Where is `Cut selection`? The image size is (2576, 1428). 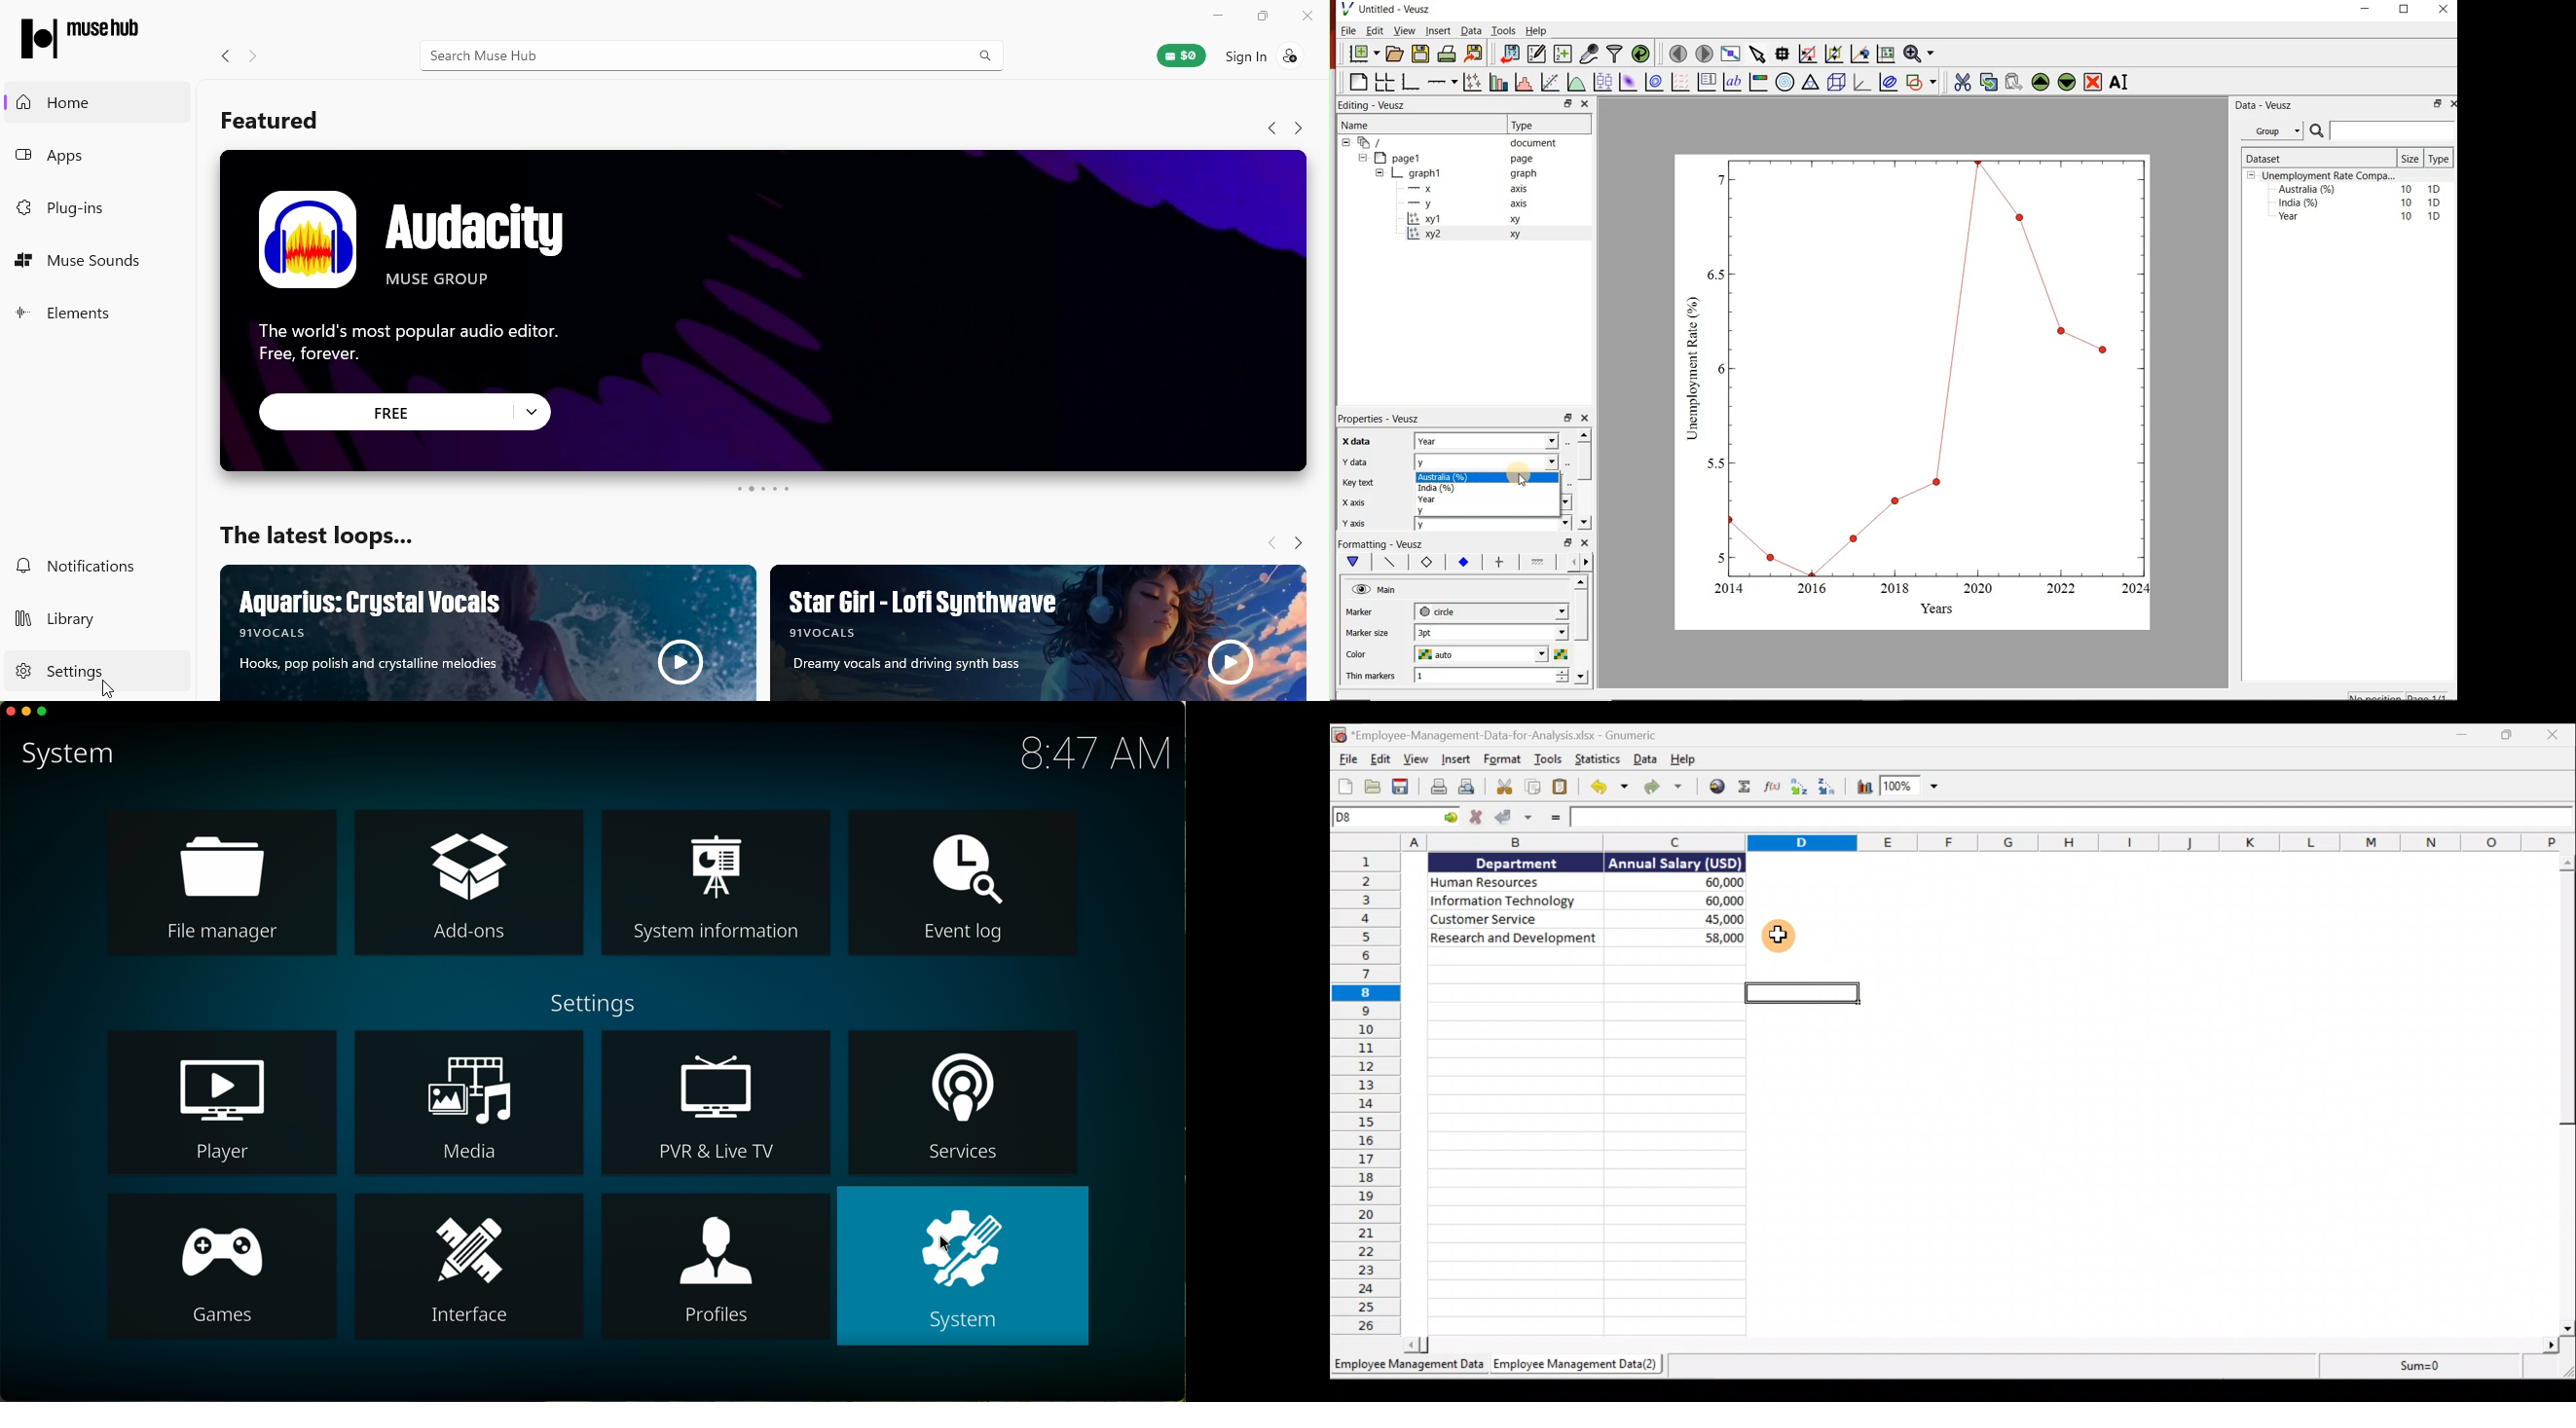 Cut selection is located at coordinates (1503, 788).